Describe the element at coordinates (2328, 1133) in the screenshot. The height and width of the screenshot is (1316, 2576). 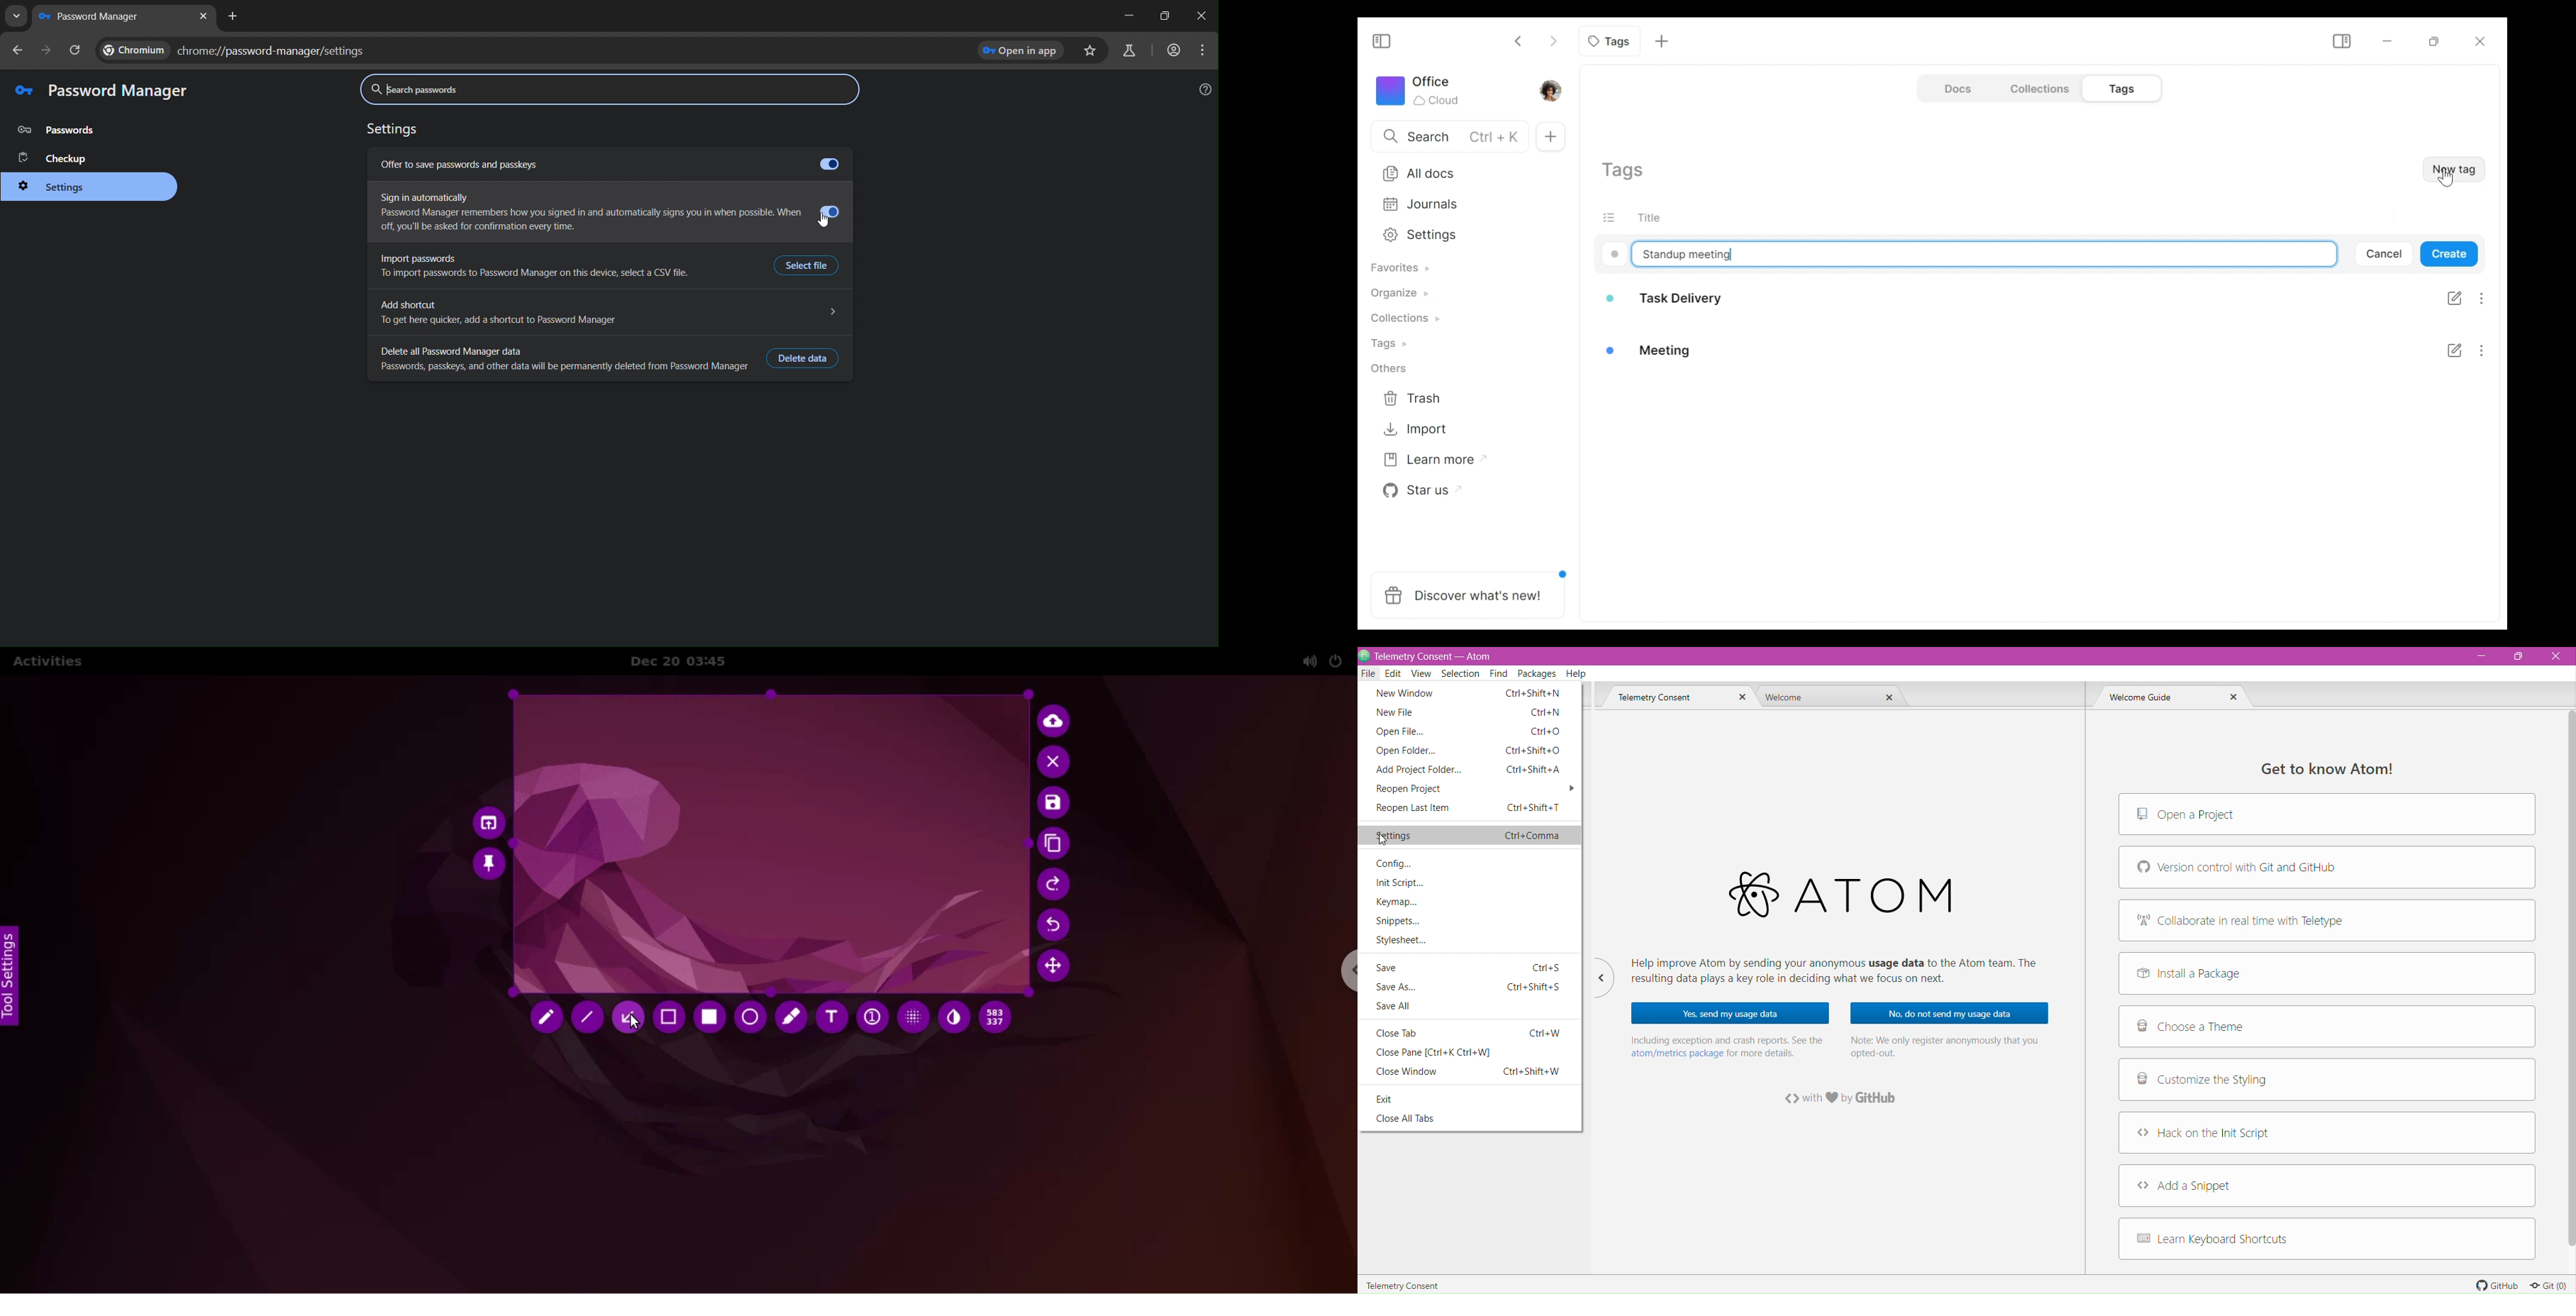
I see `Hack on the Init Script` at that location.